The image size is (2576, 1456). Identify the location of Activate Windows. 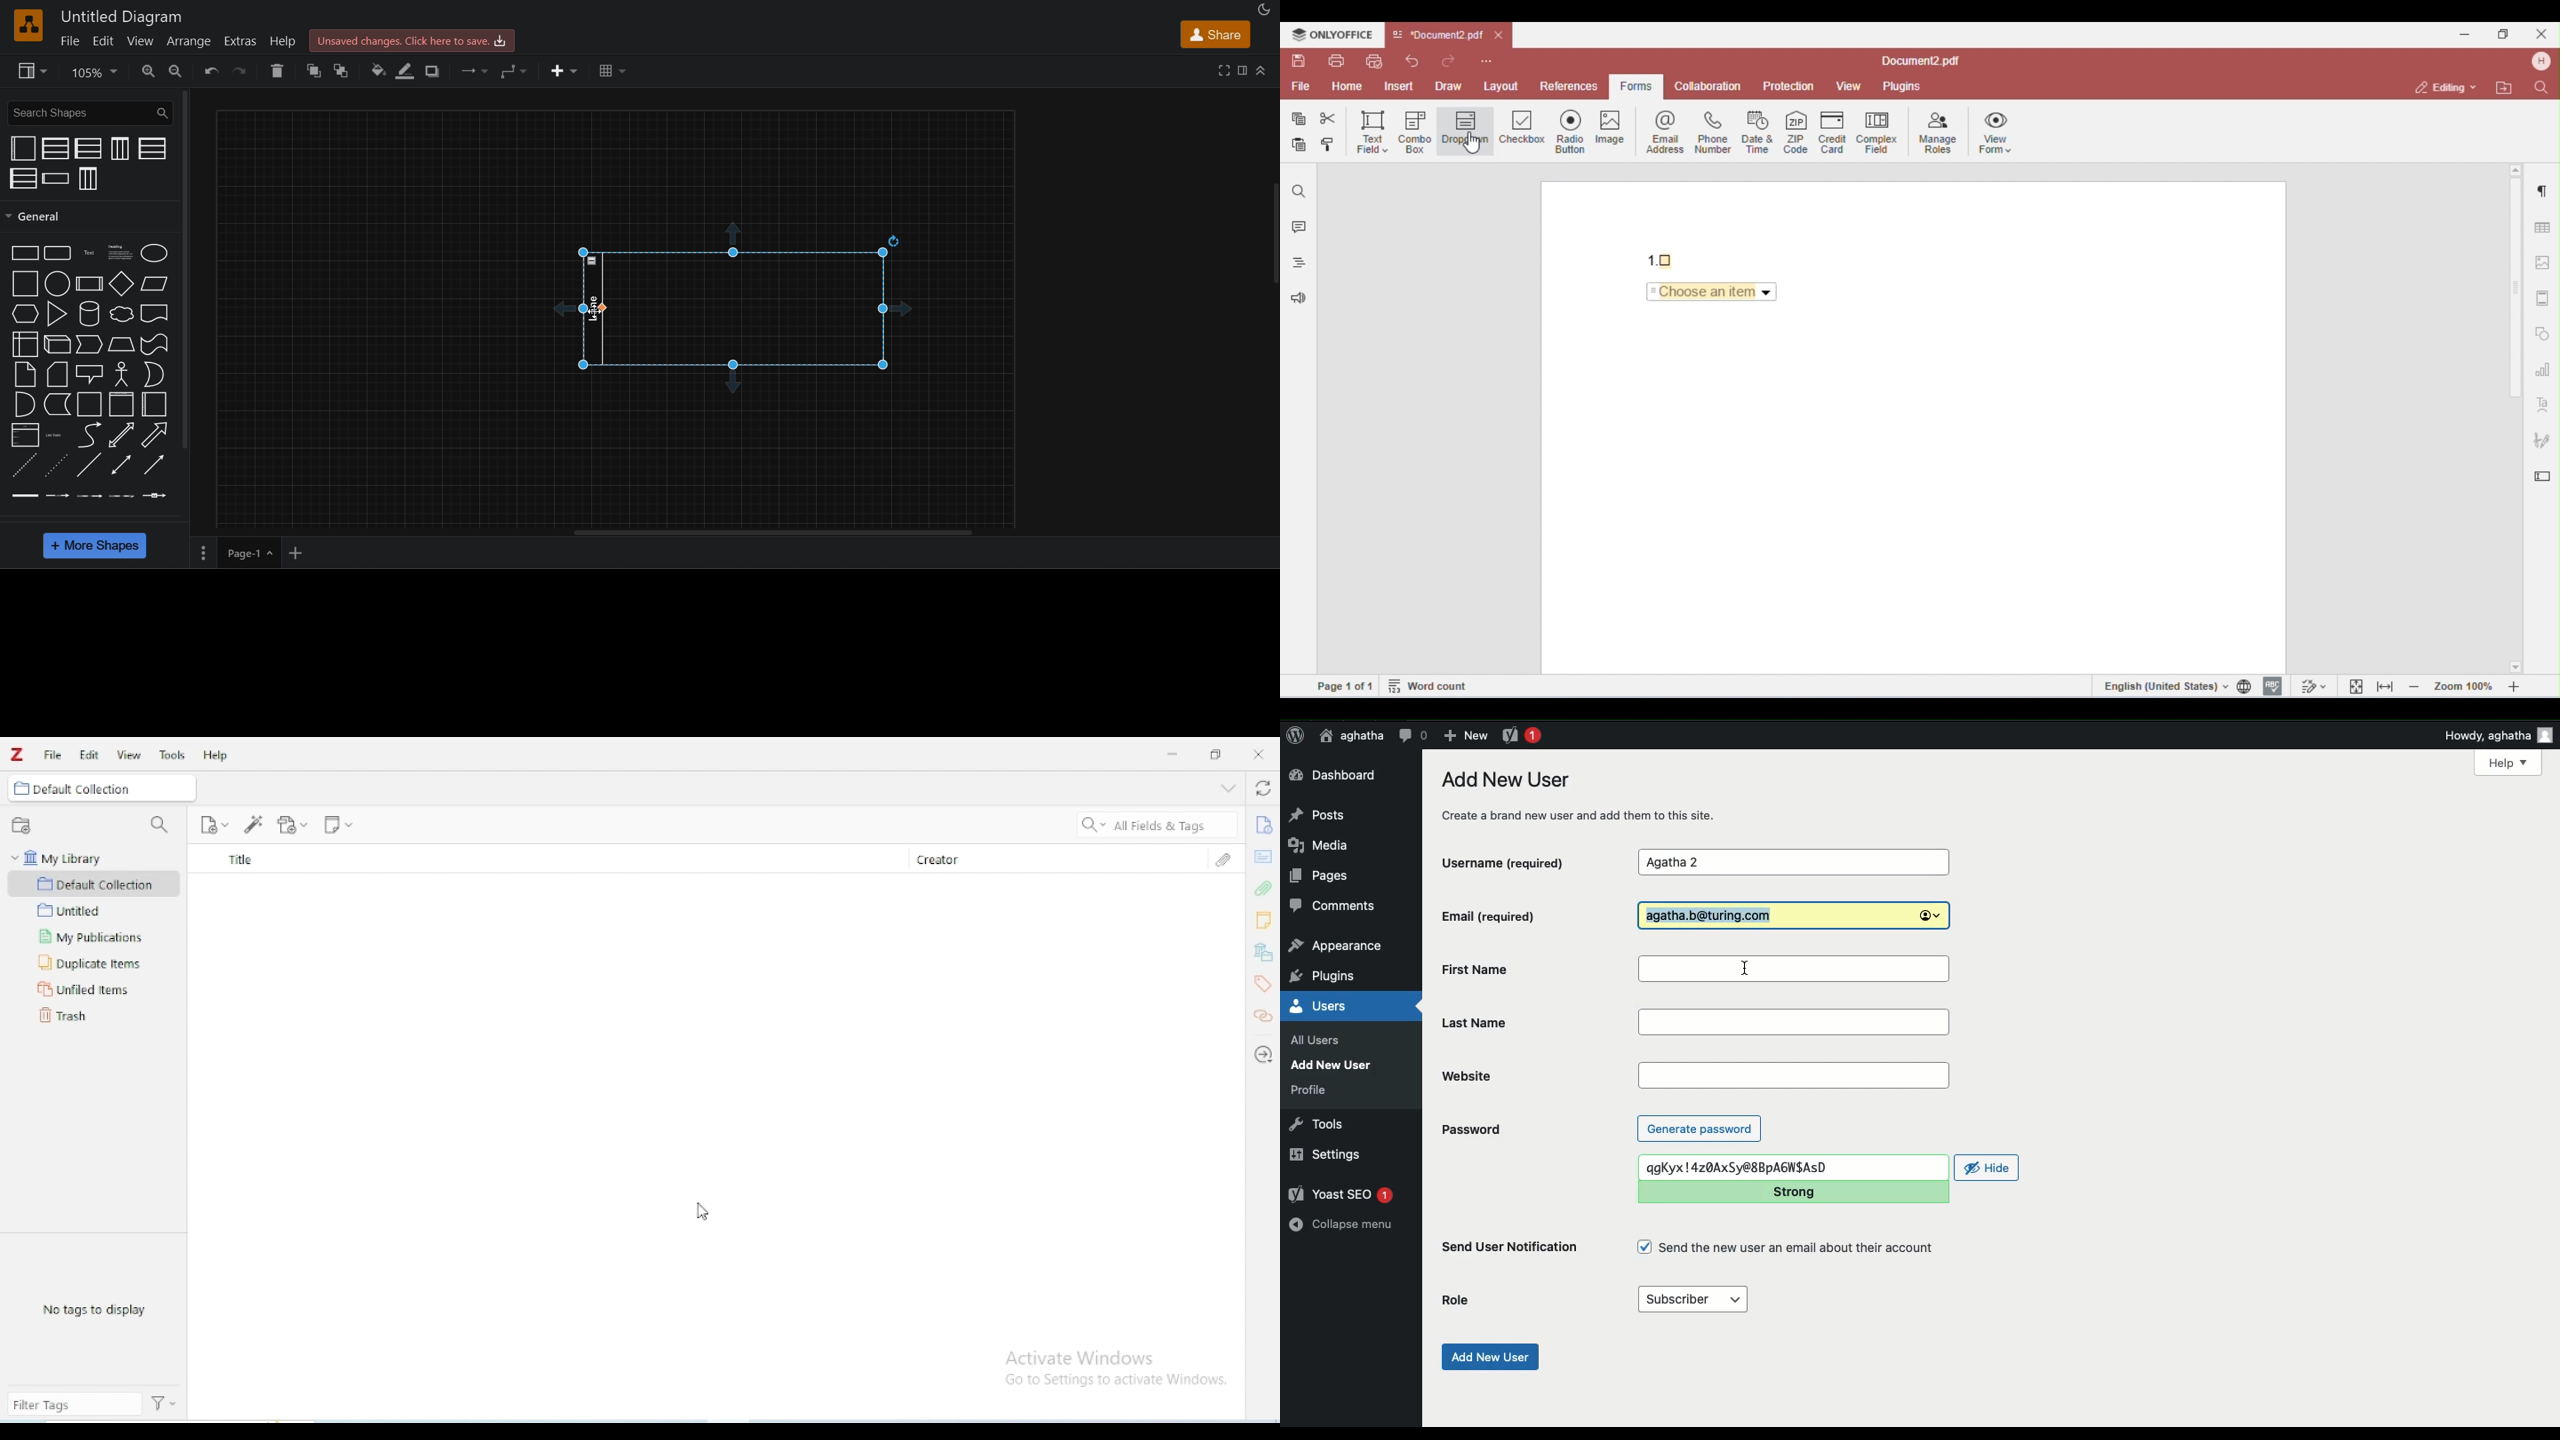
(1082, 1359).